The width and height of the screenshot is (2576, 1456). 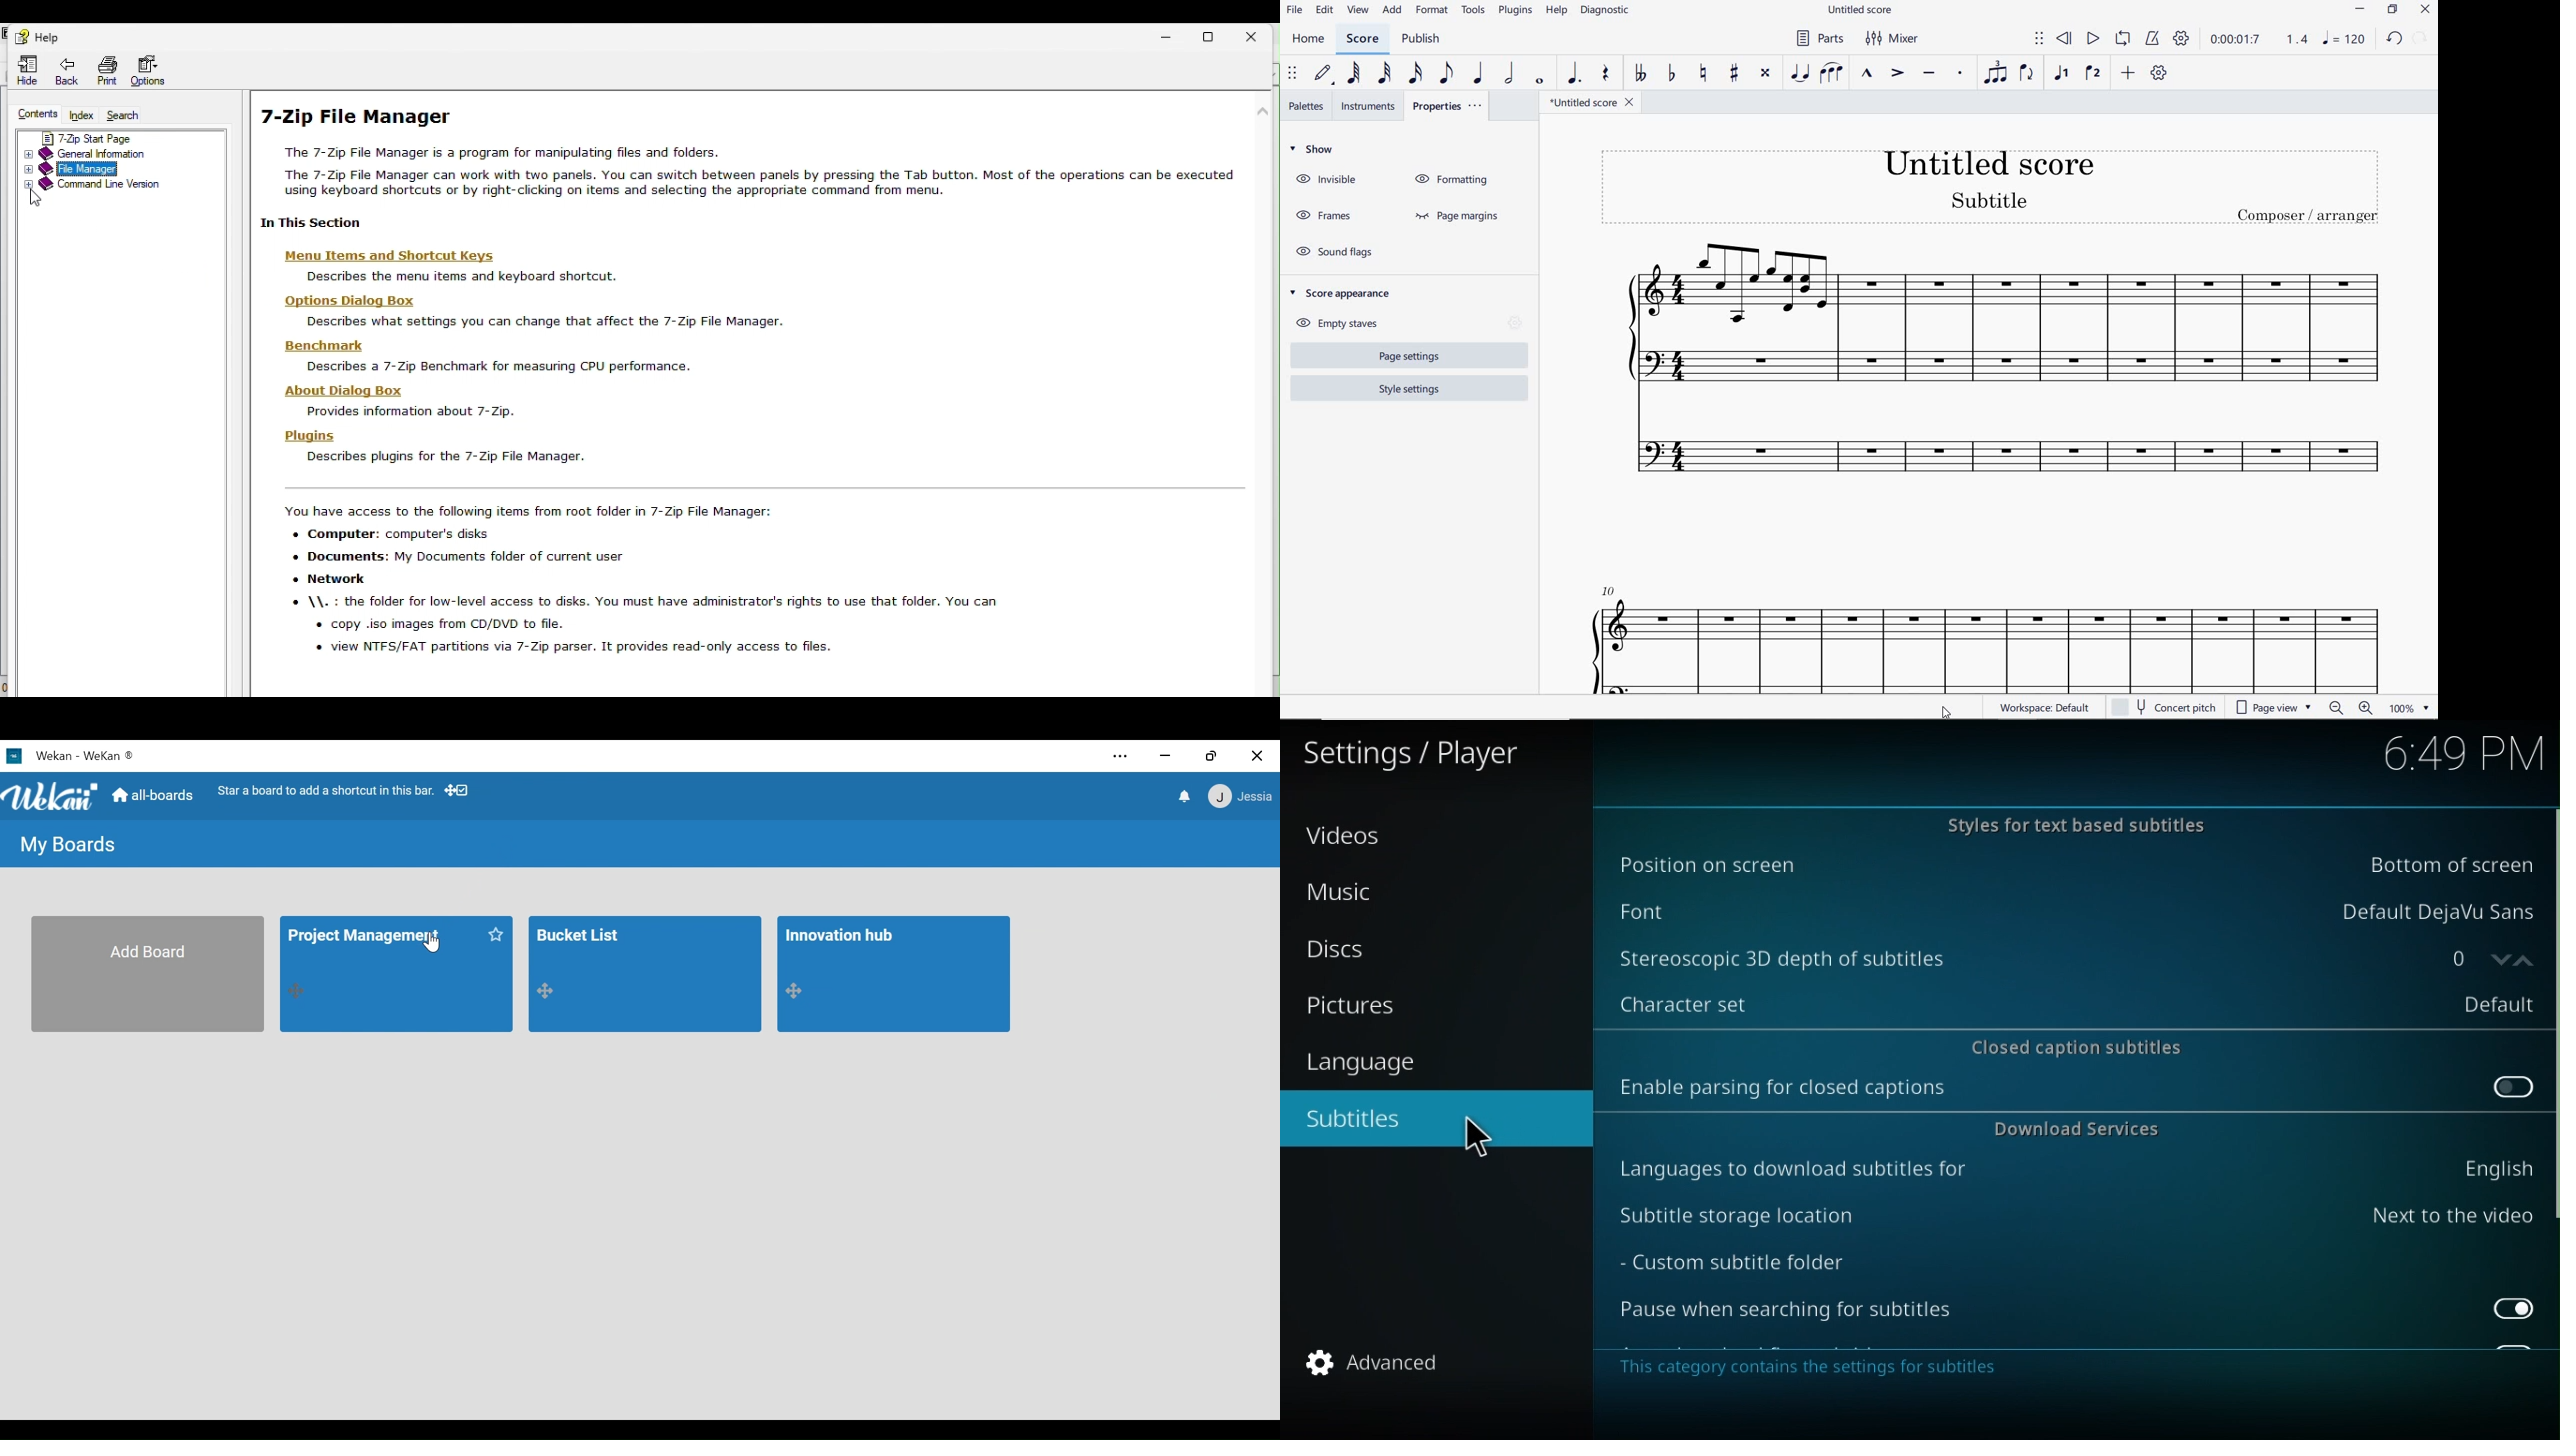 What do you see at coordinates (1347, 949) in the screenshot?
I see `Discs` at bounding box center [1347, 949].